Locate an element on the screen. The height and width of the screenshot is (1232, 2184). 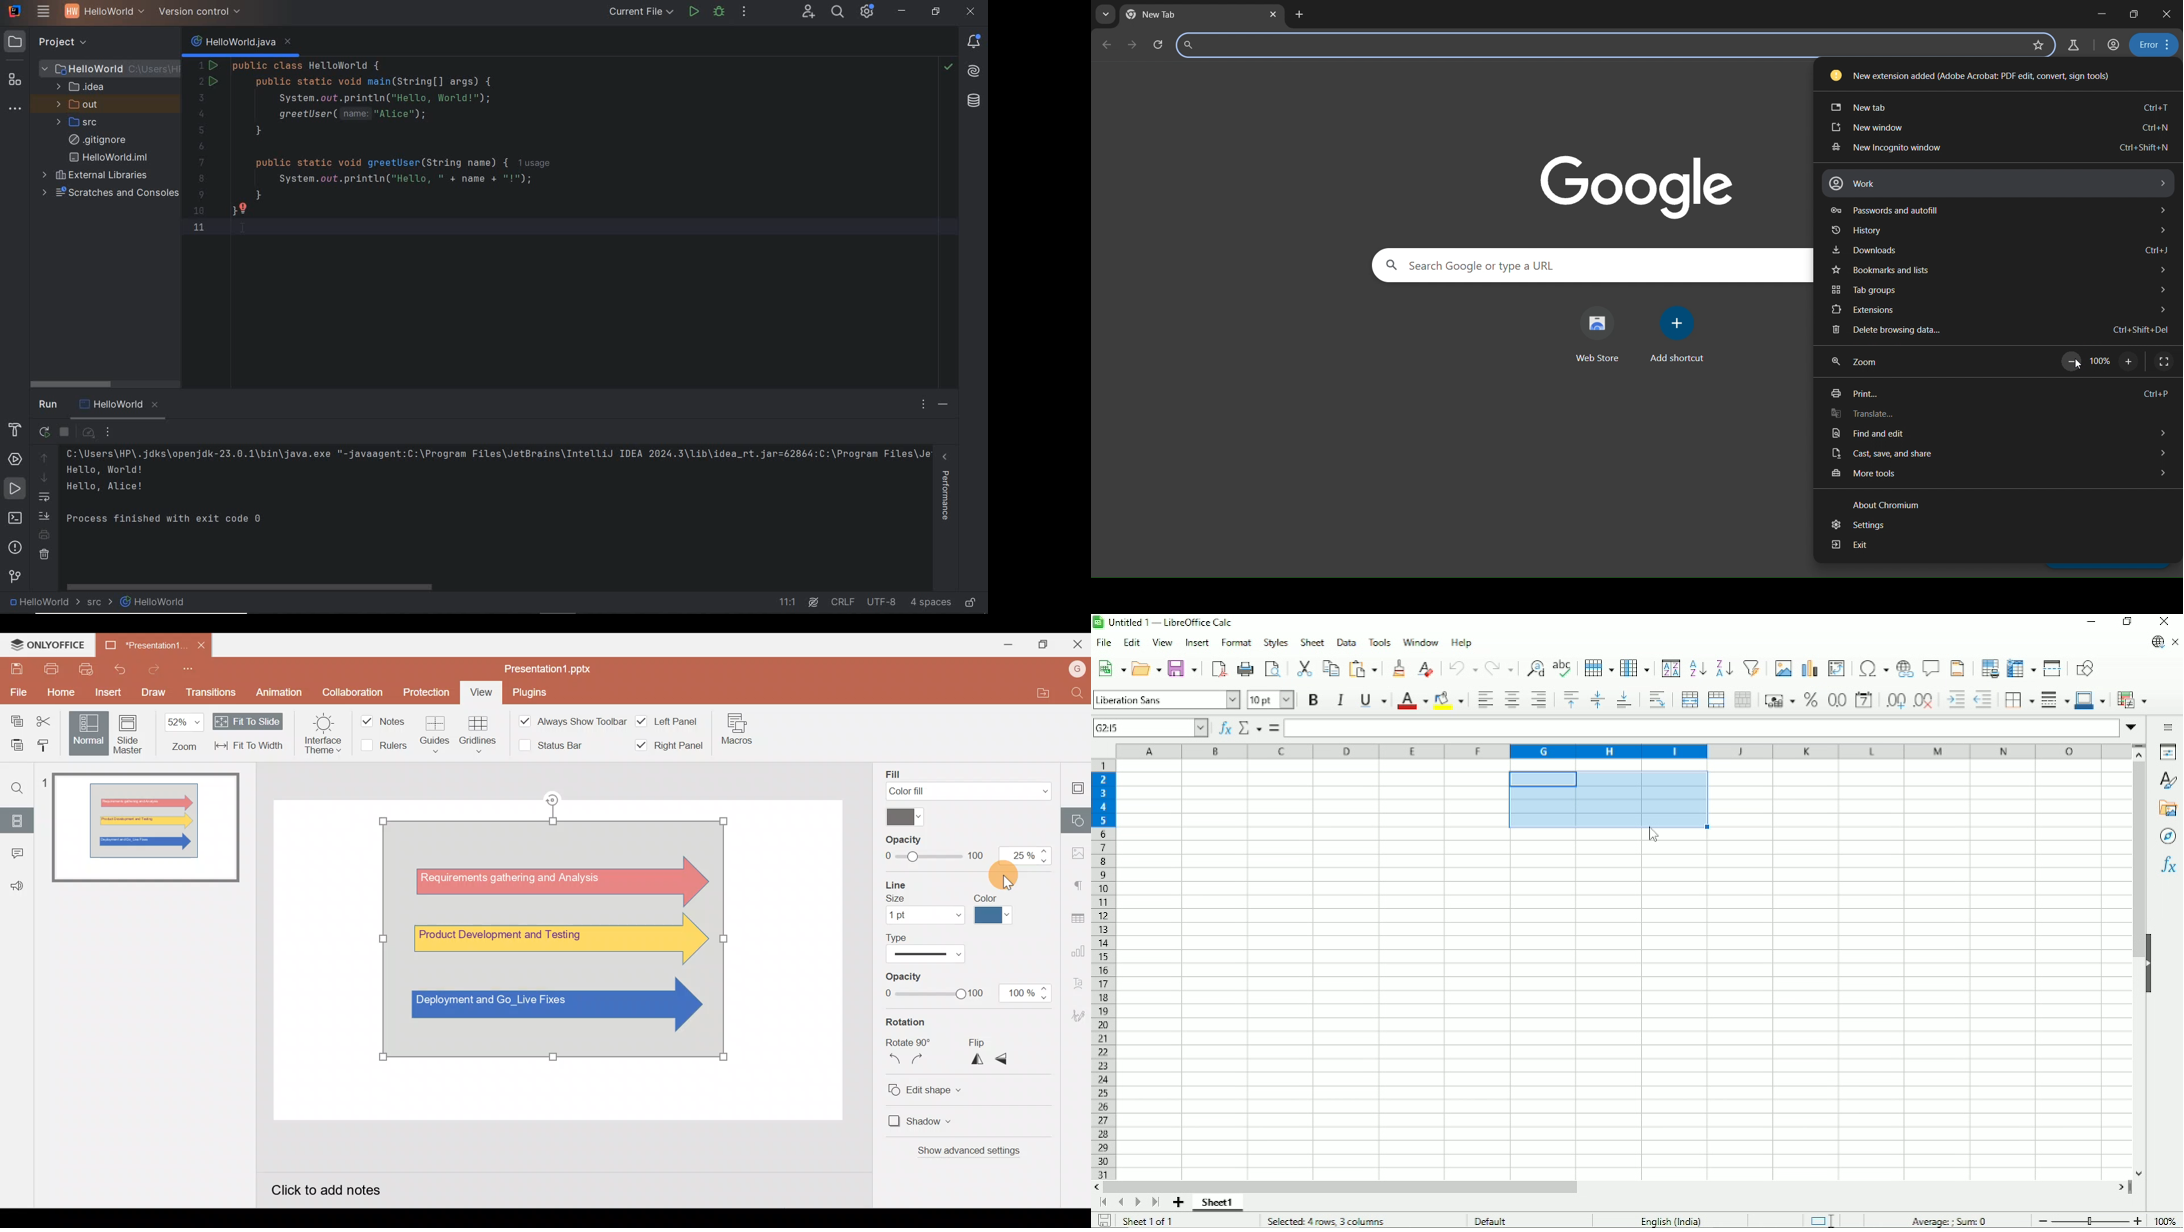
Close document is located at coordinates (2176, 641).